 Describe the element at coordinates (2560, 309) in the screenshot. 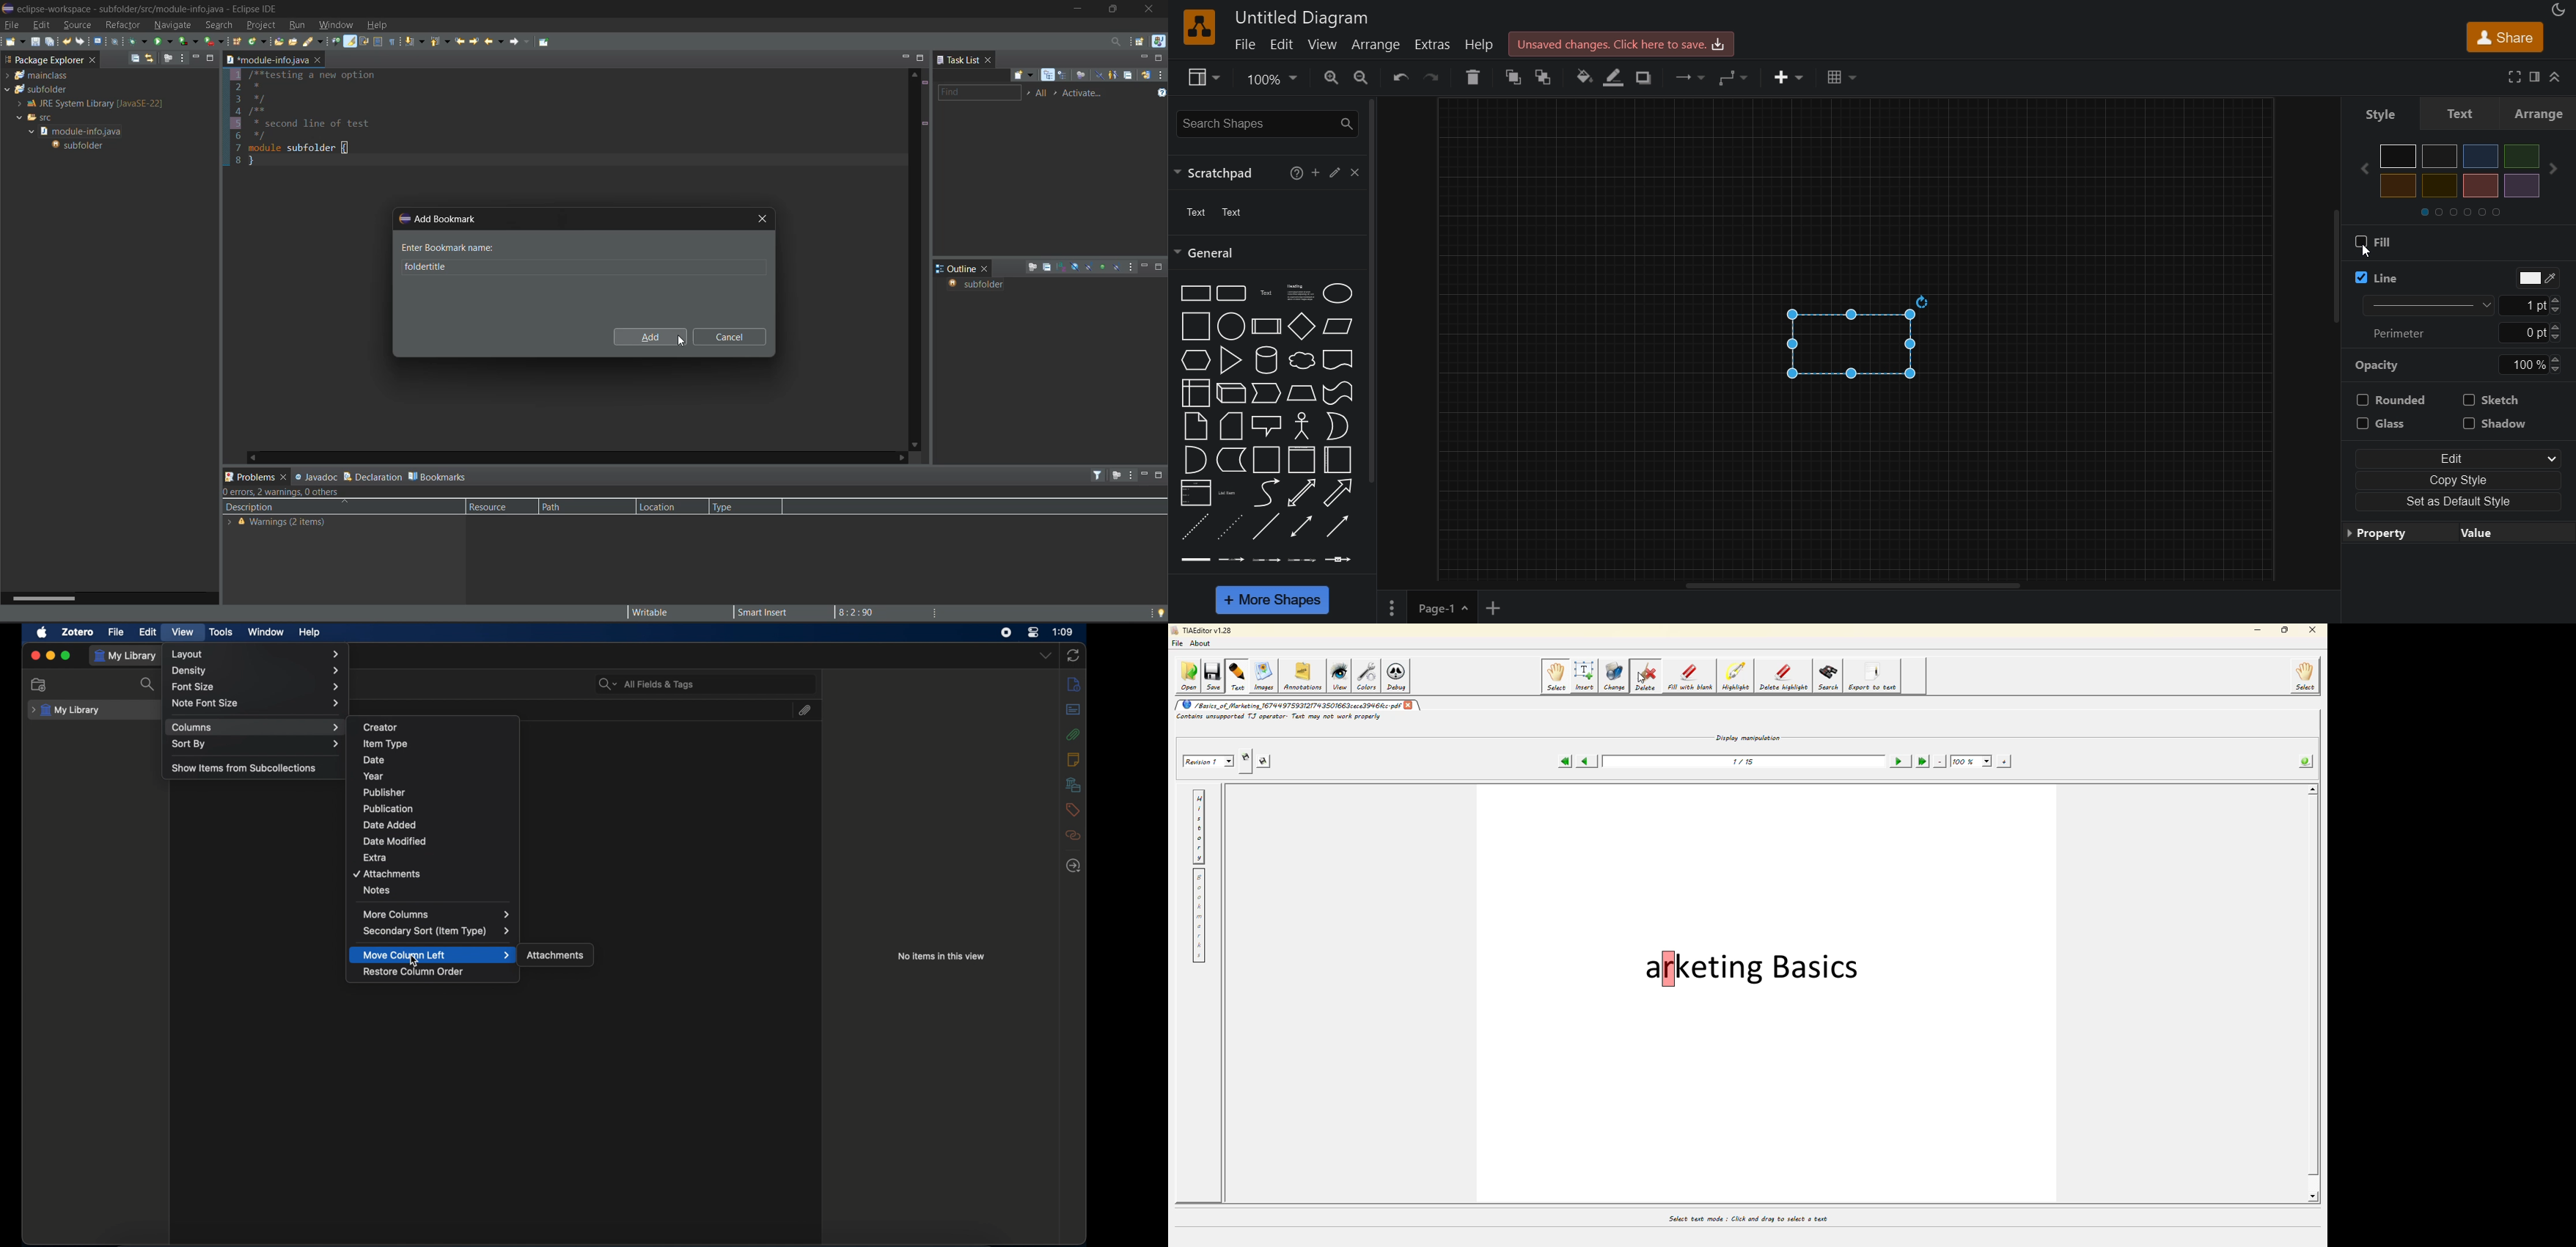

I see `decrease line width` at that location.